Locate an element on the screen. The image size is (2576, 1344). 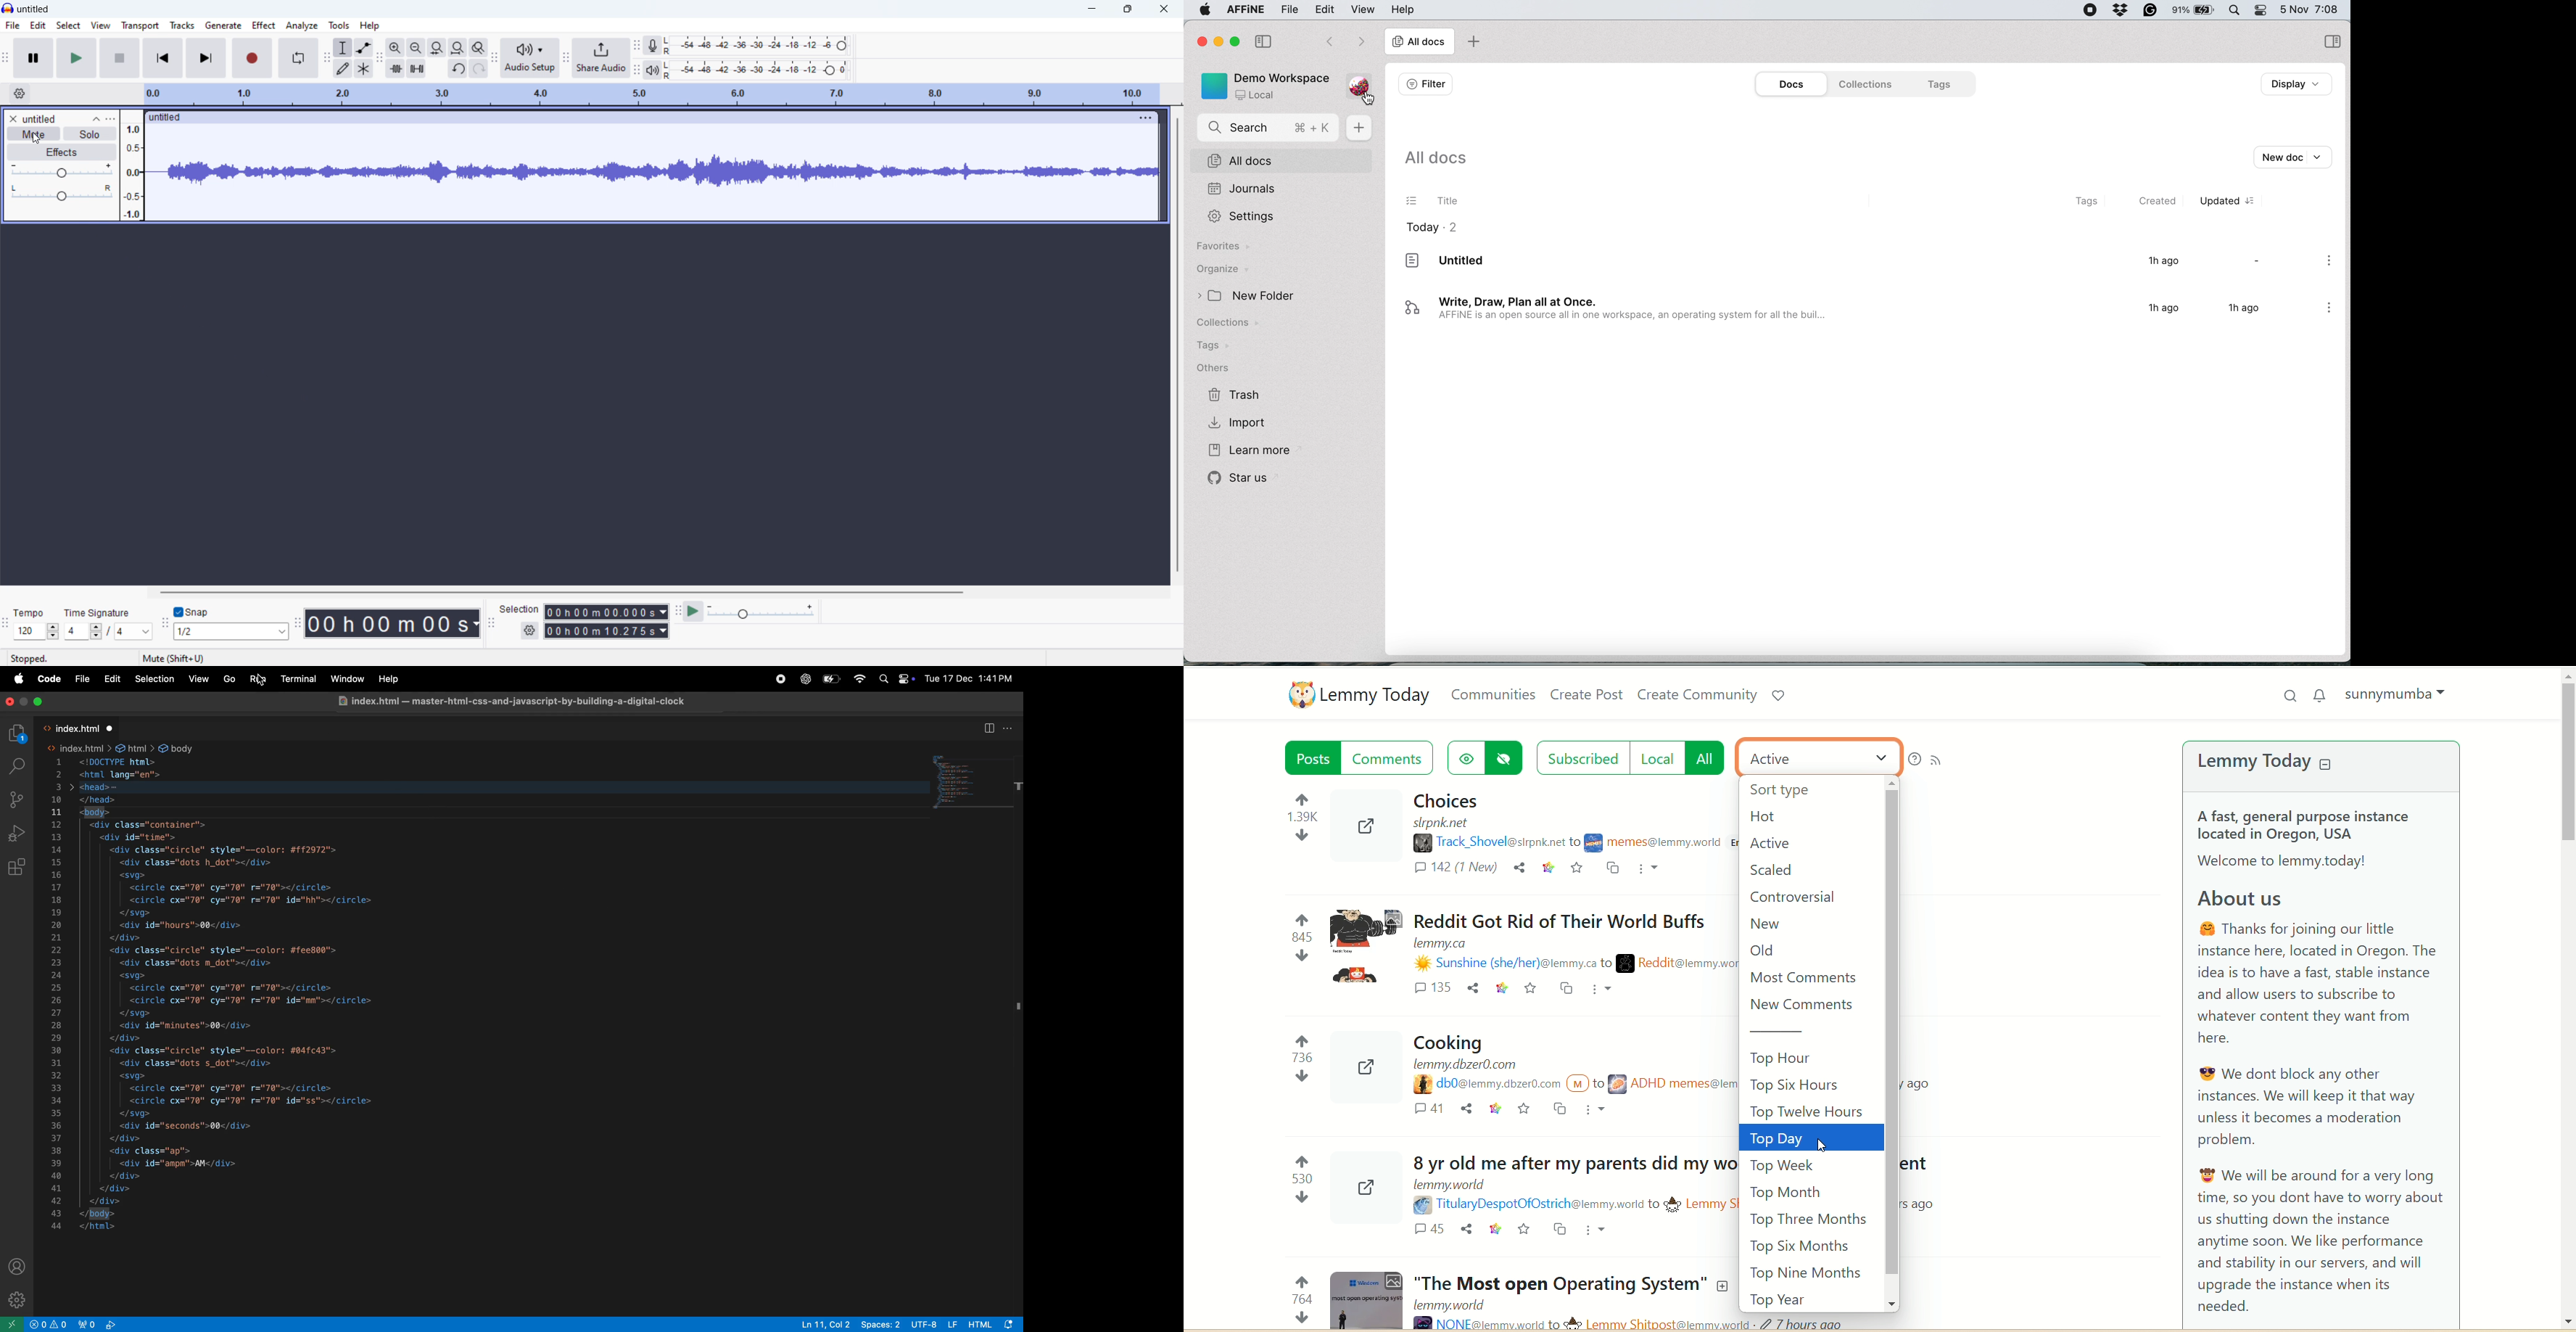
old is located at coordinates (1768, 952).